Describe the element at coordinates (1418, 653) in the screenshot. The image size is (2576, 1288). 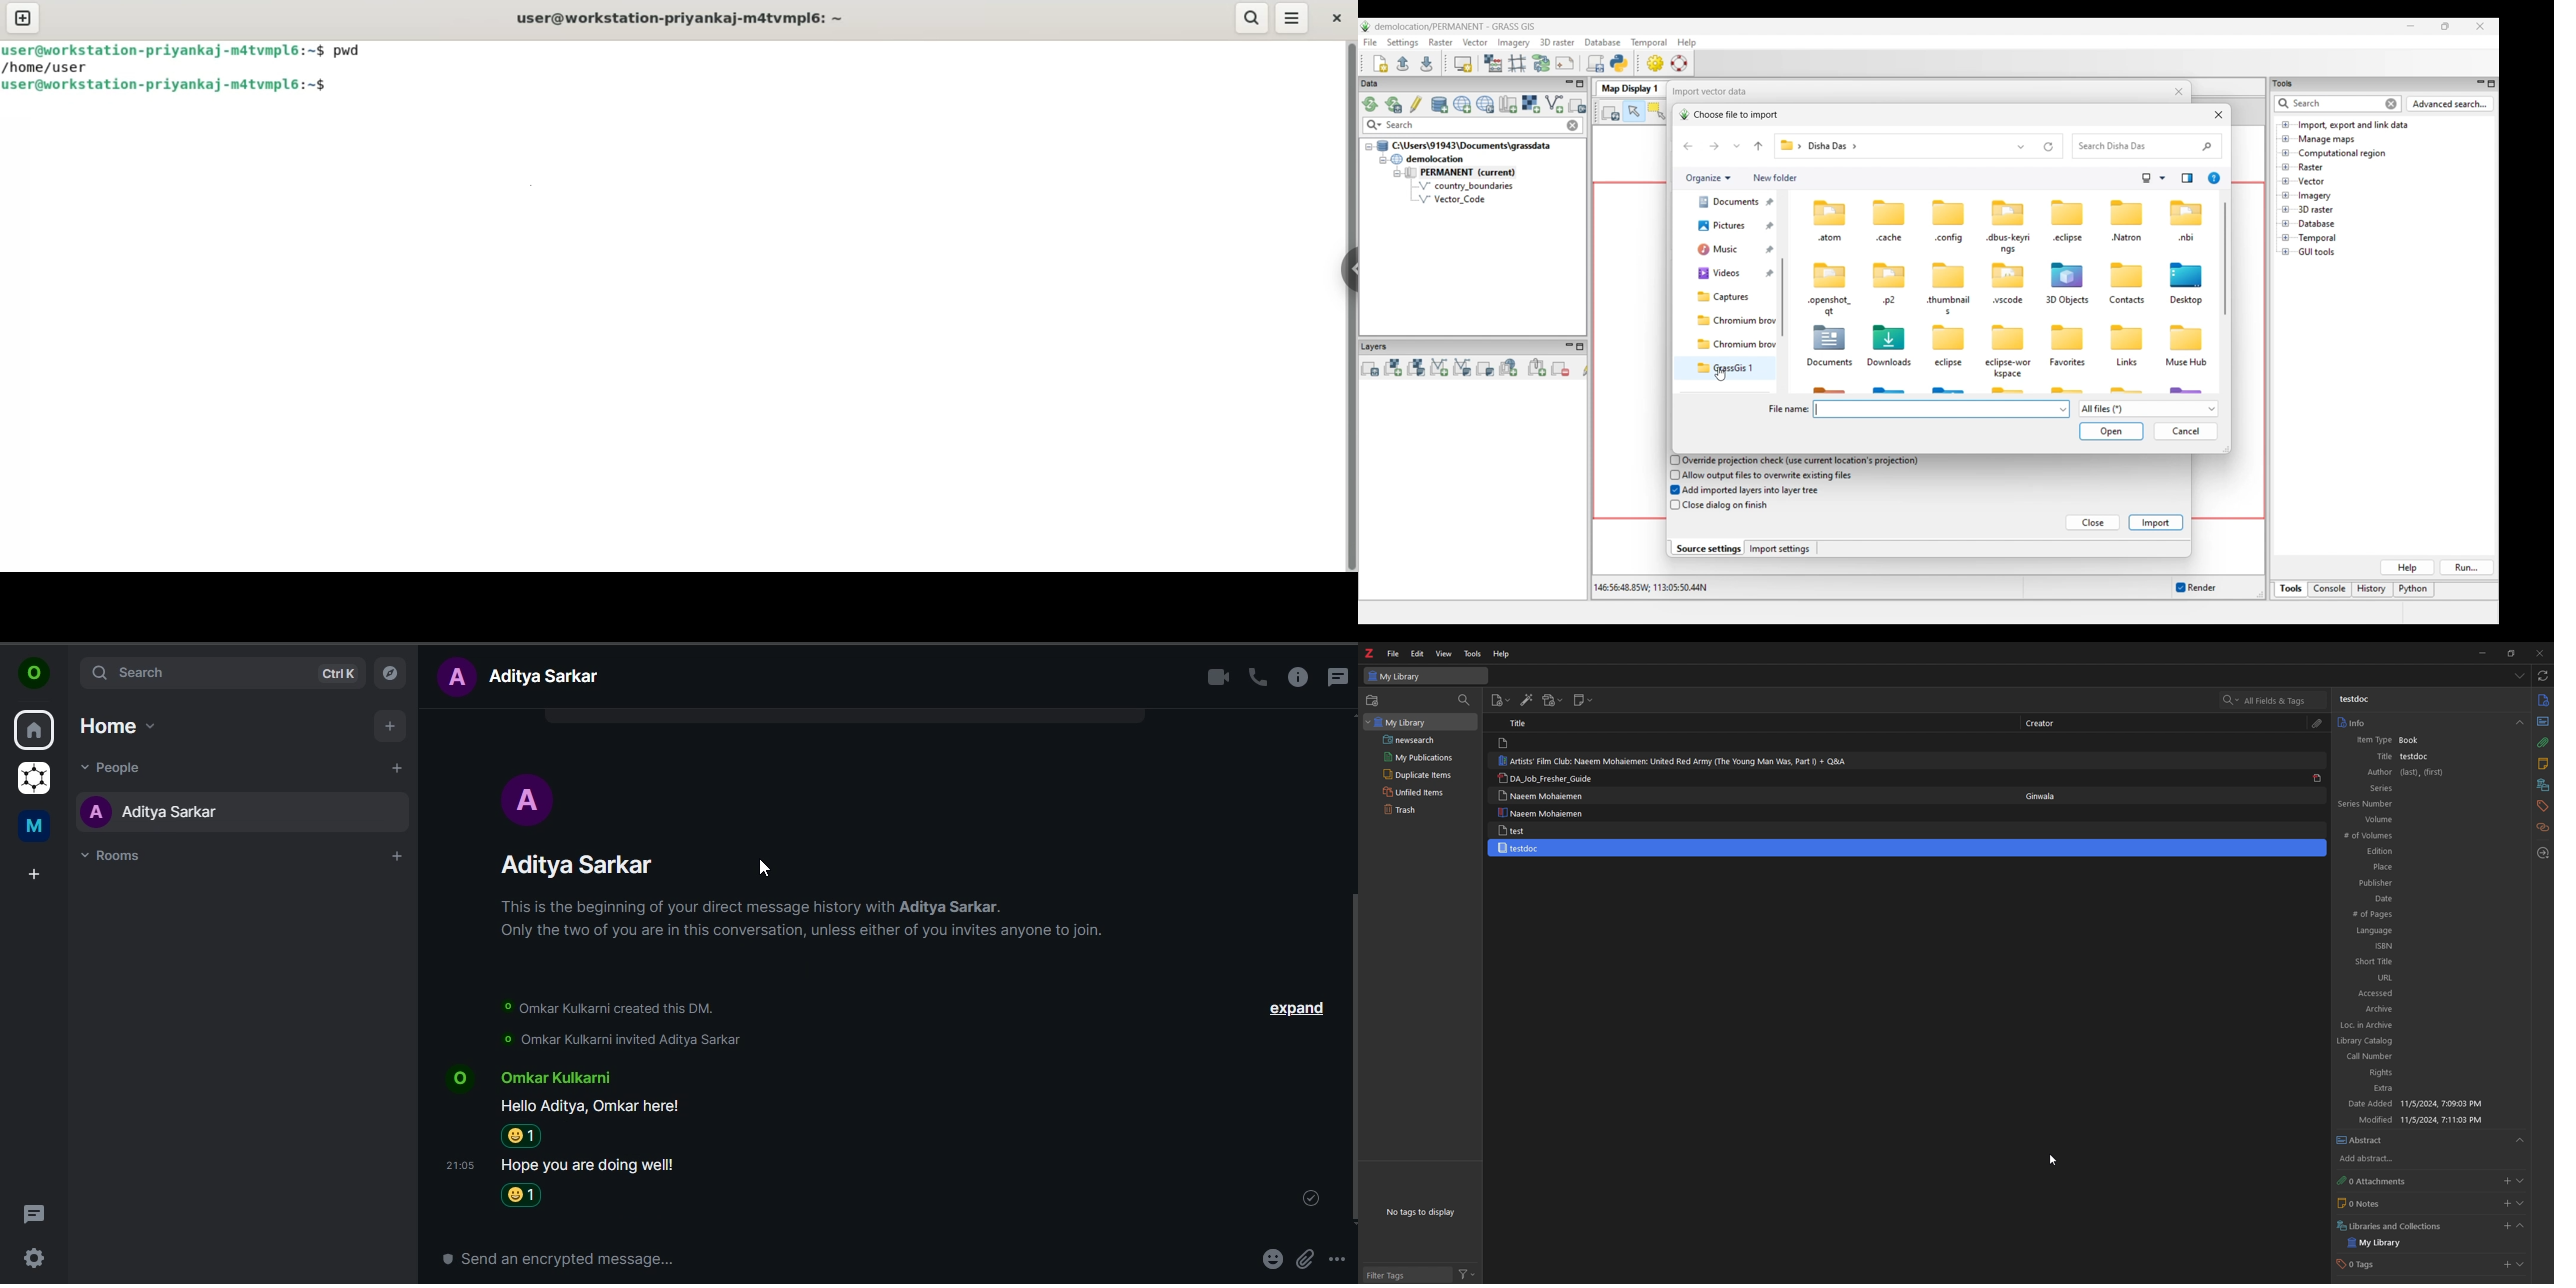
I see `edit` at that location.